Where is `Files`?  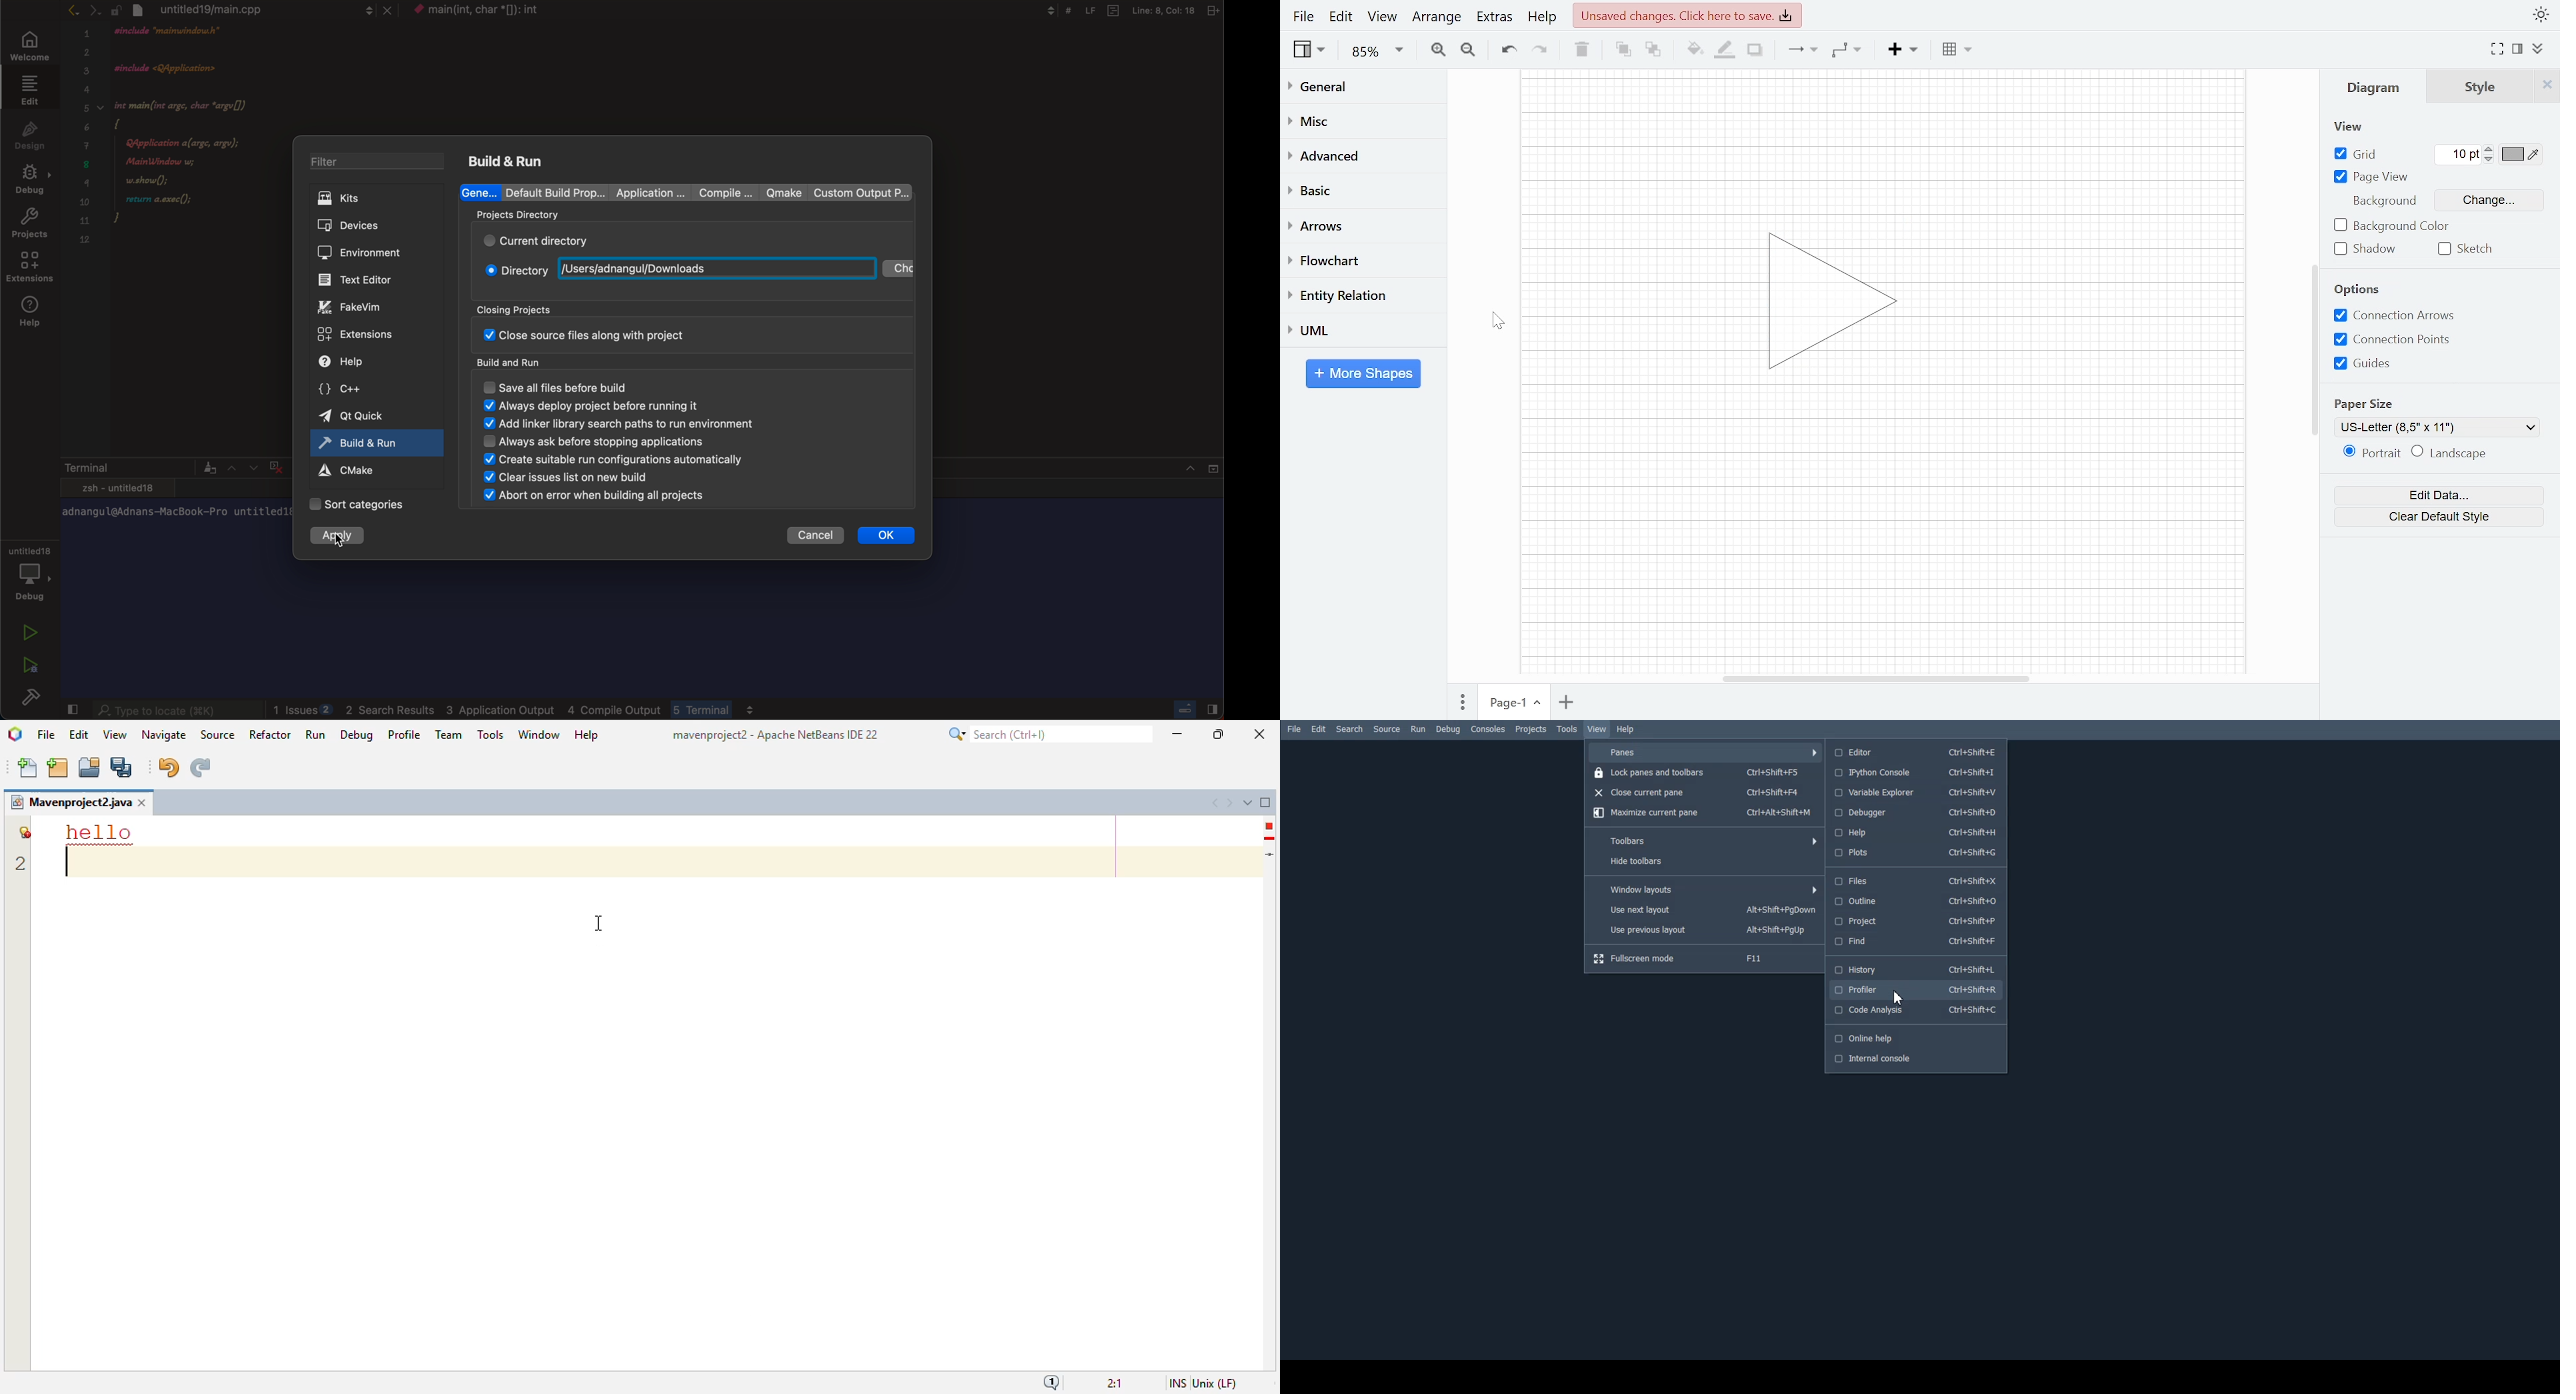
Files is located at coordinates (1914, 881).